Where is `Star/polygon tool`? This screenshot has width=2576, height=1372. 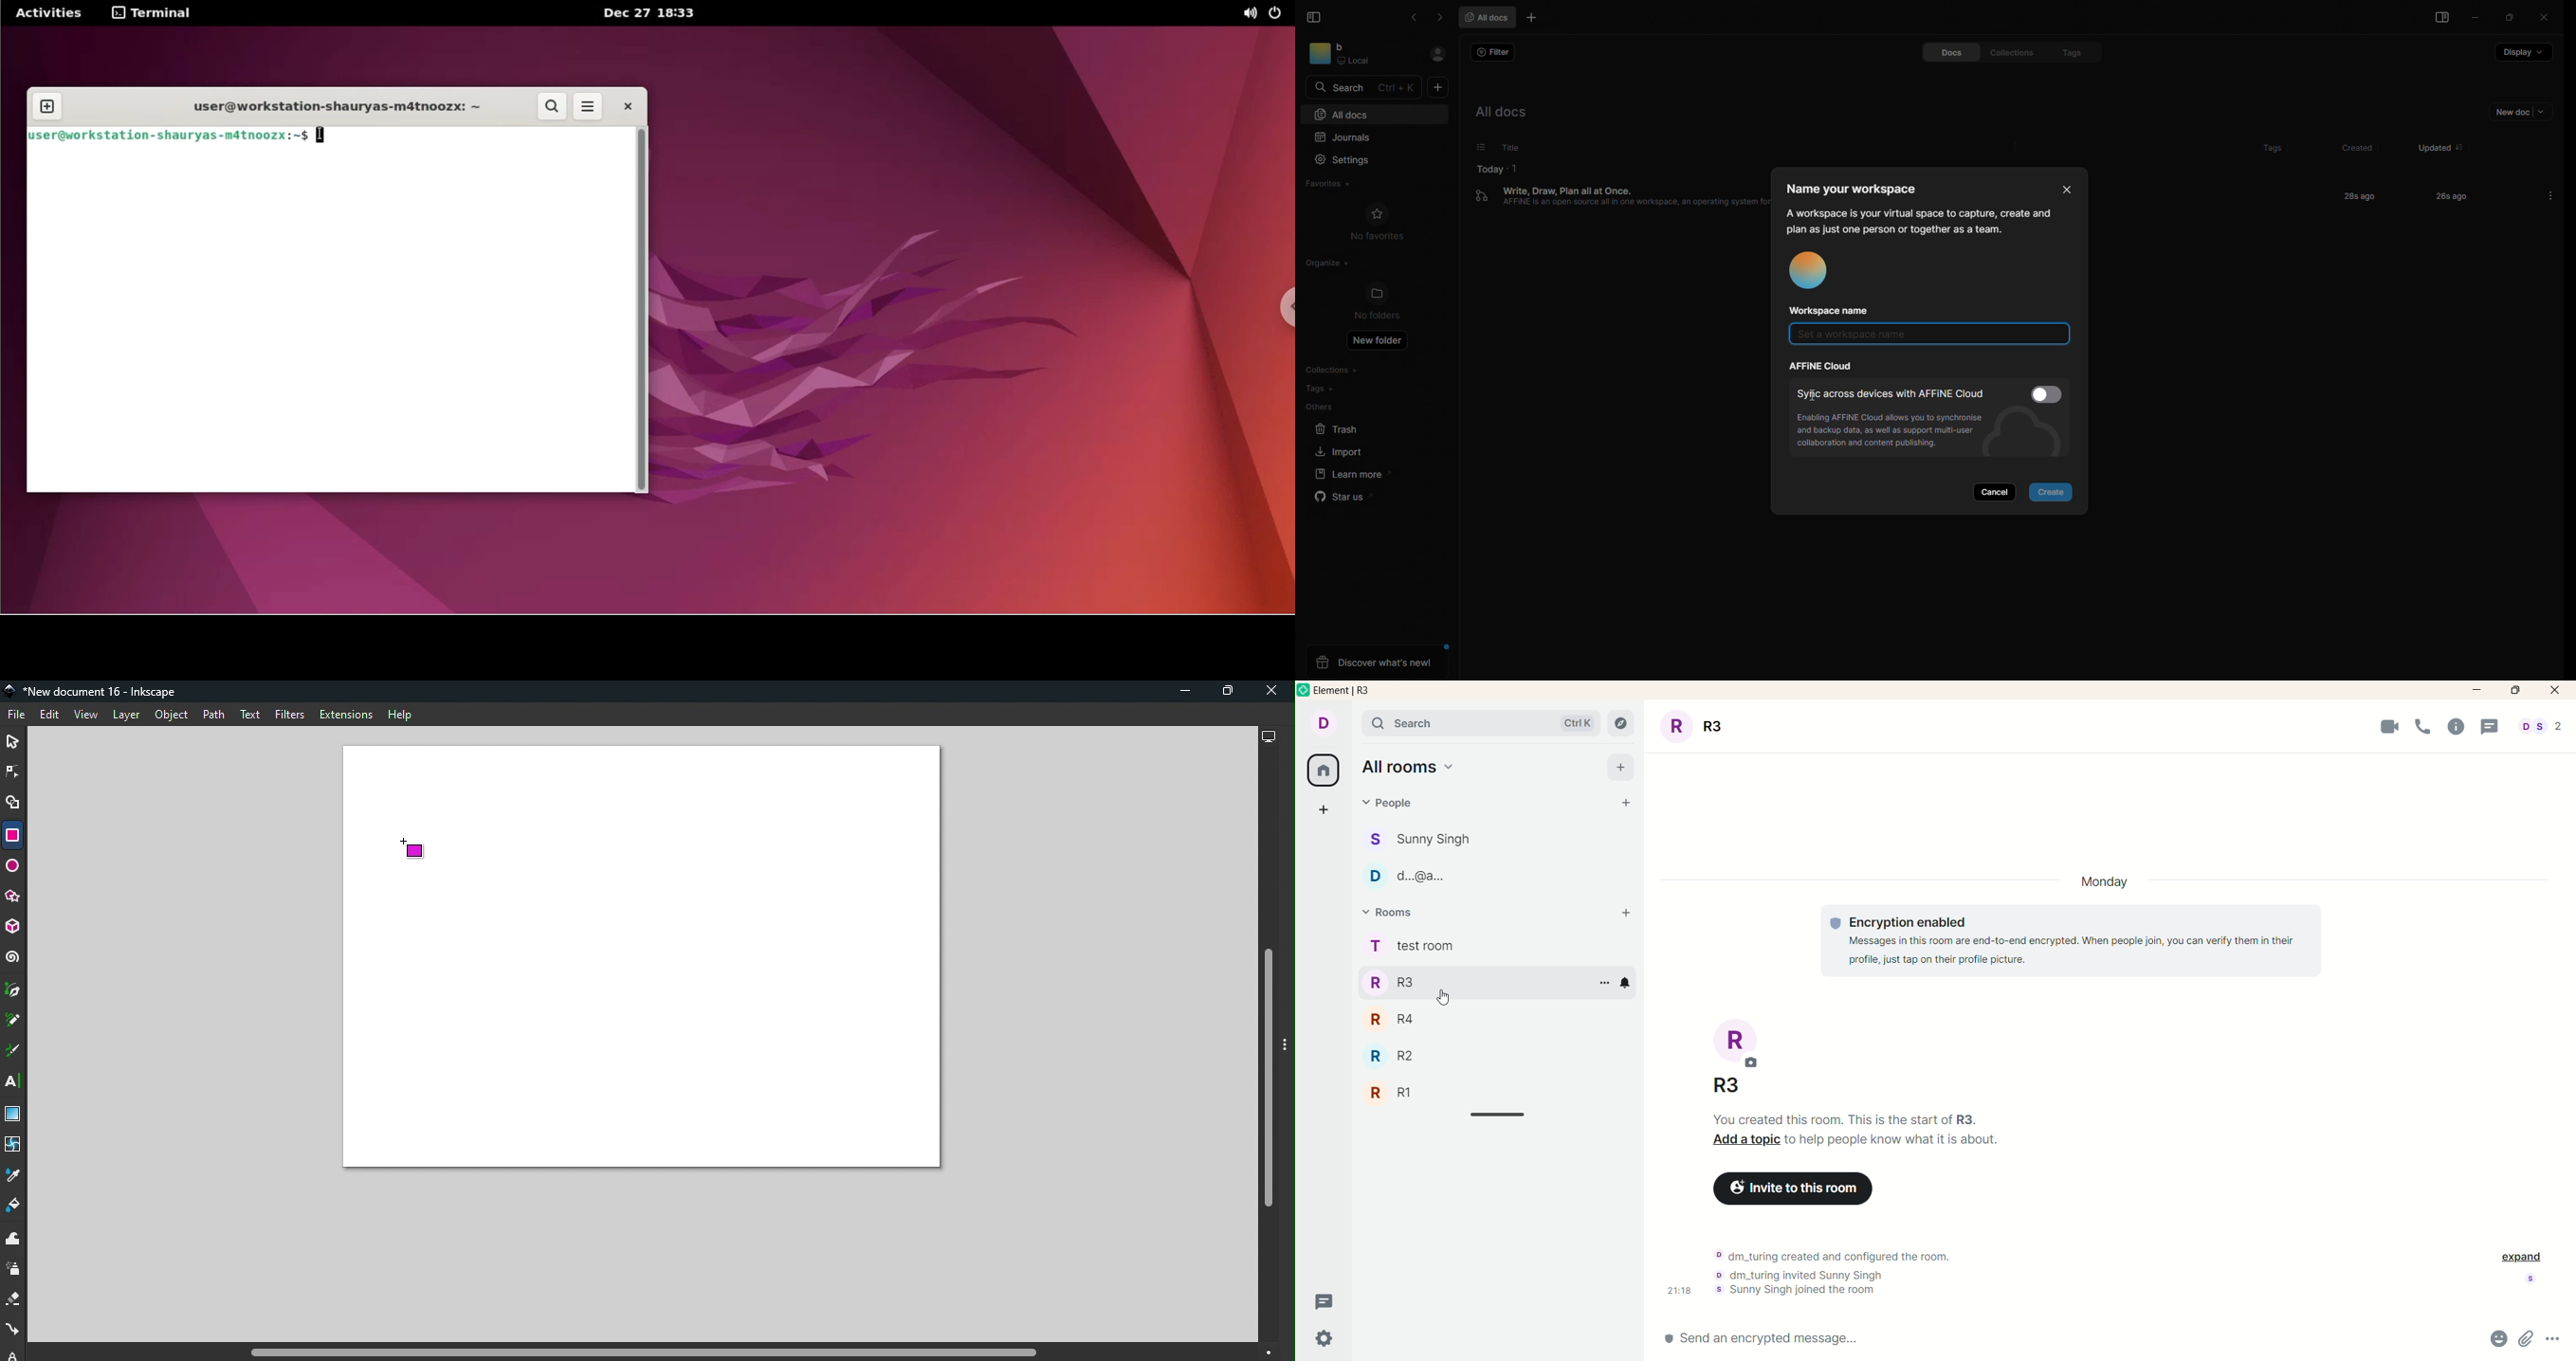 Star/polygon tool is located at coordinates (14, 898).